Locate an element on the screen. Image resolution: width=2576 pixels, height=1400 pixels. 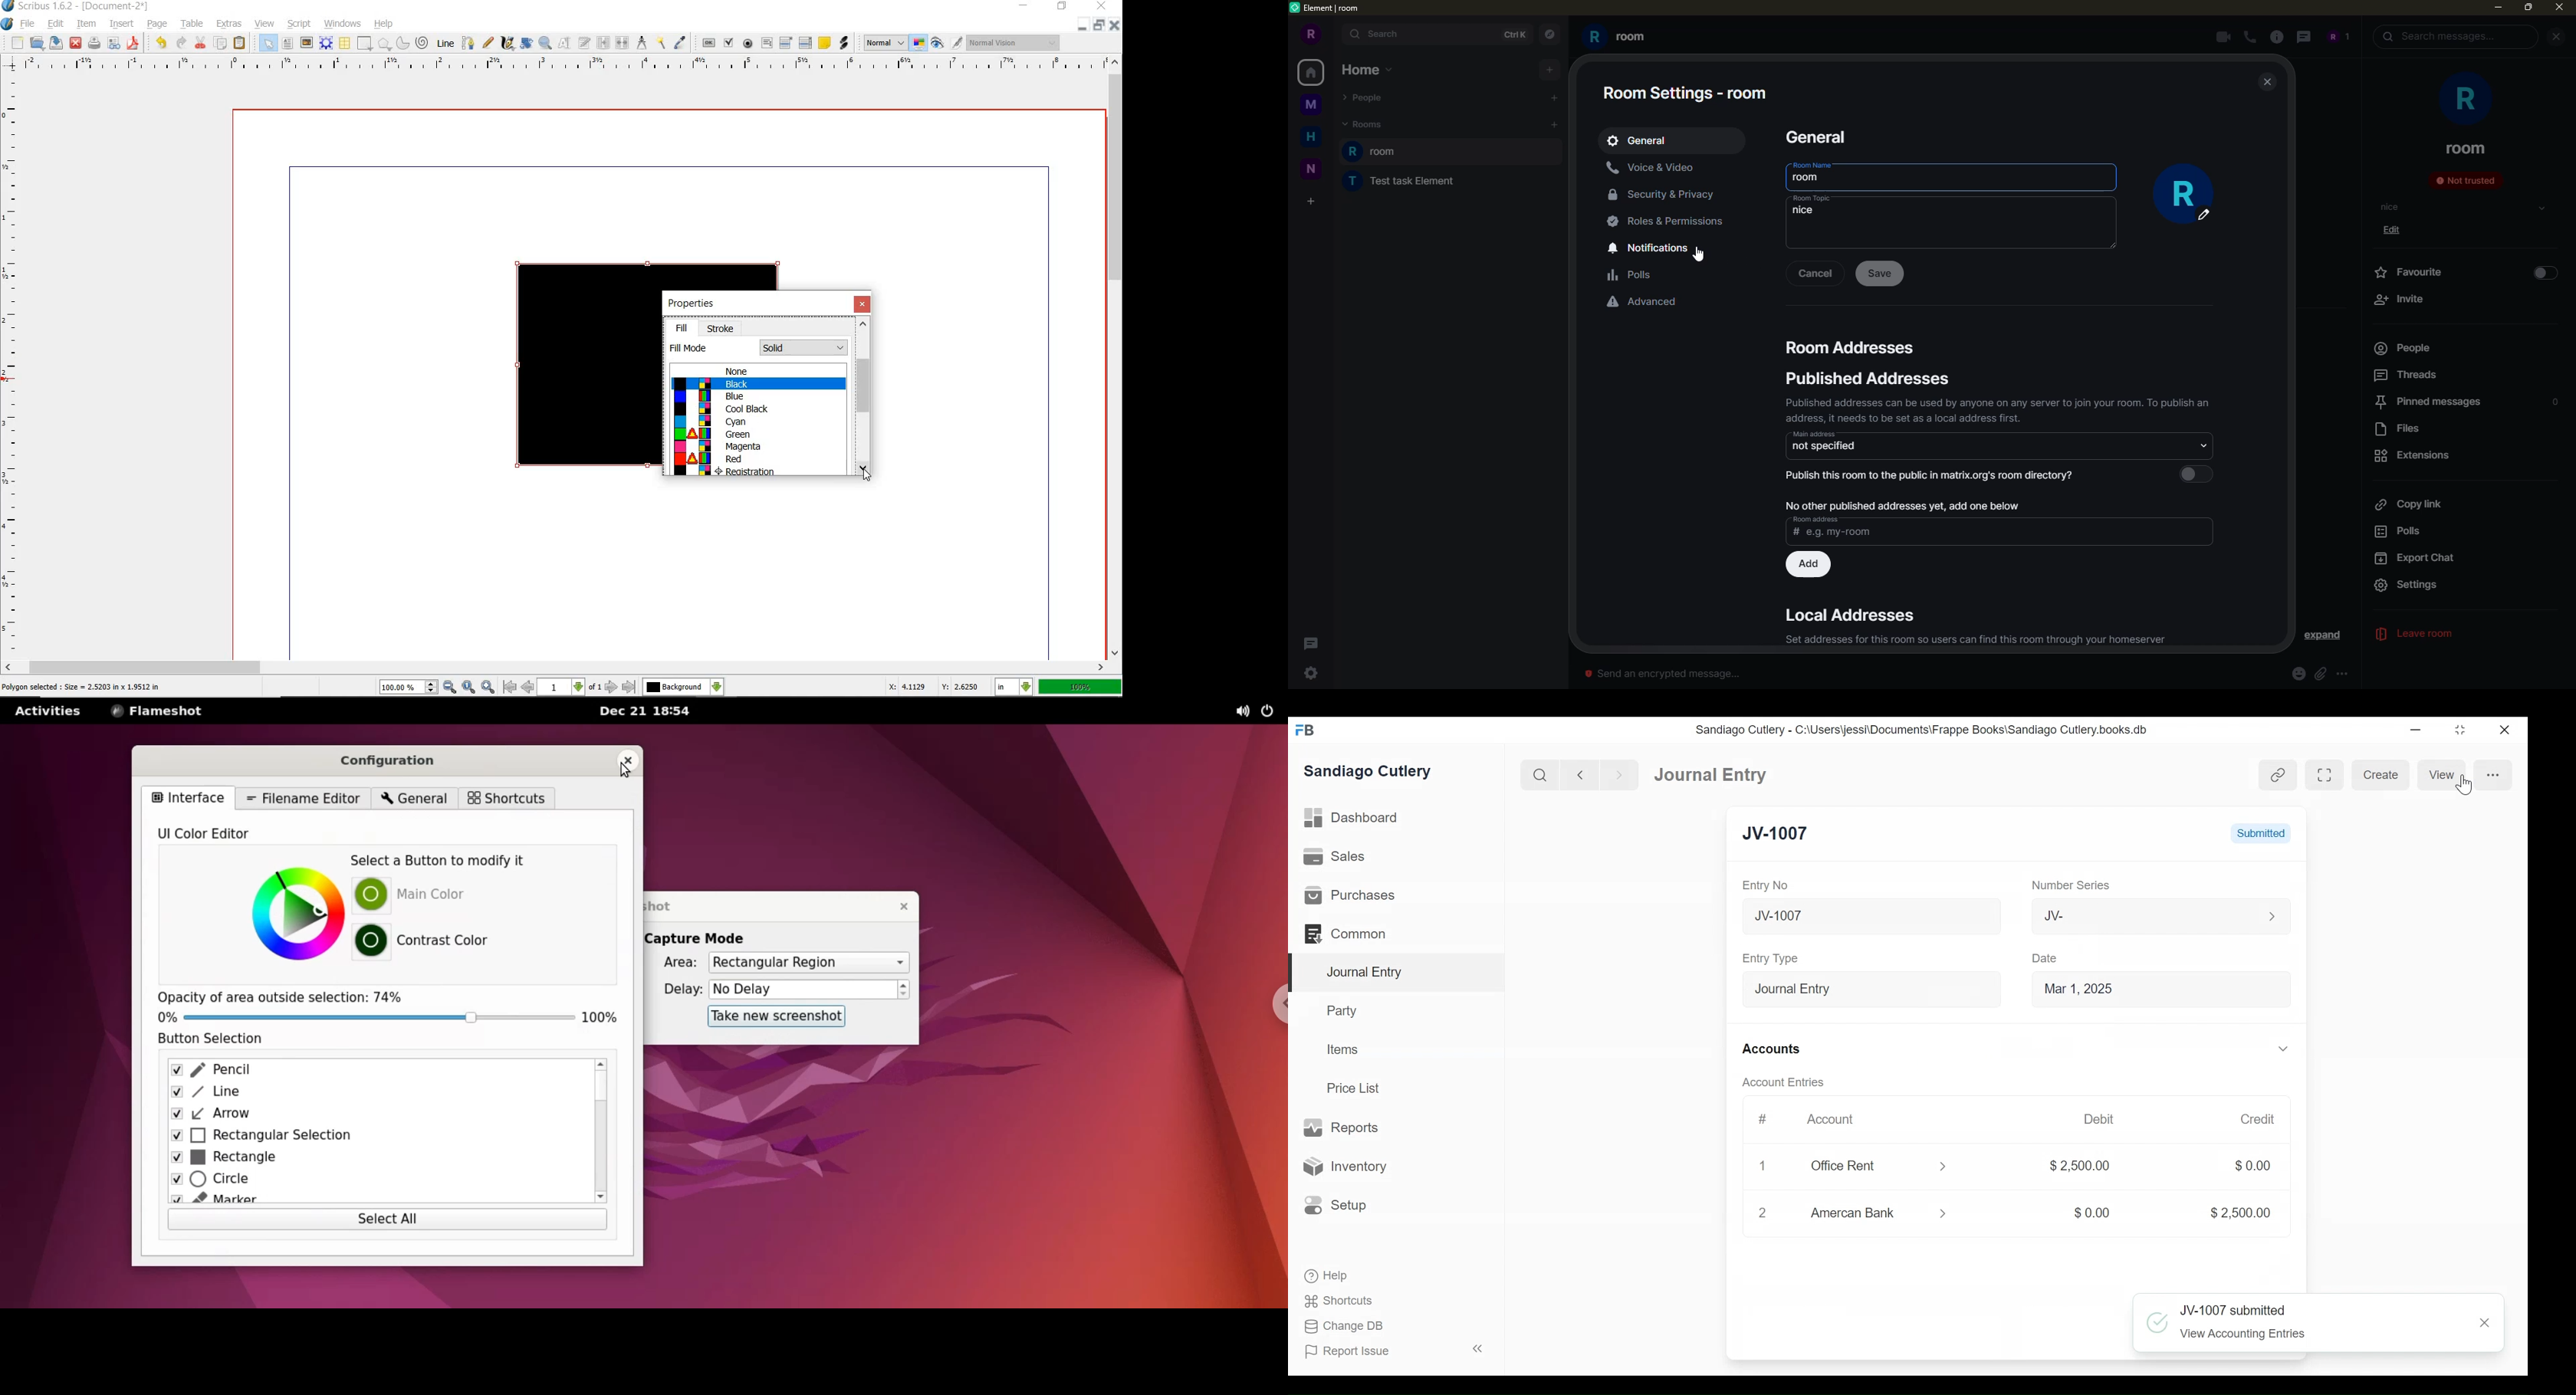
view is located at coordinates (2445, 774).